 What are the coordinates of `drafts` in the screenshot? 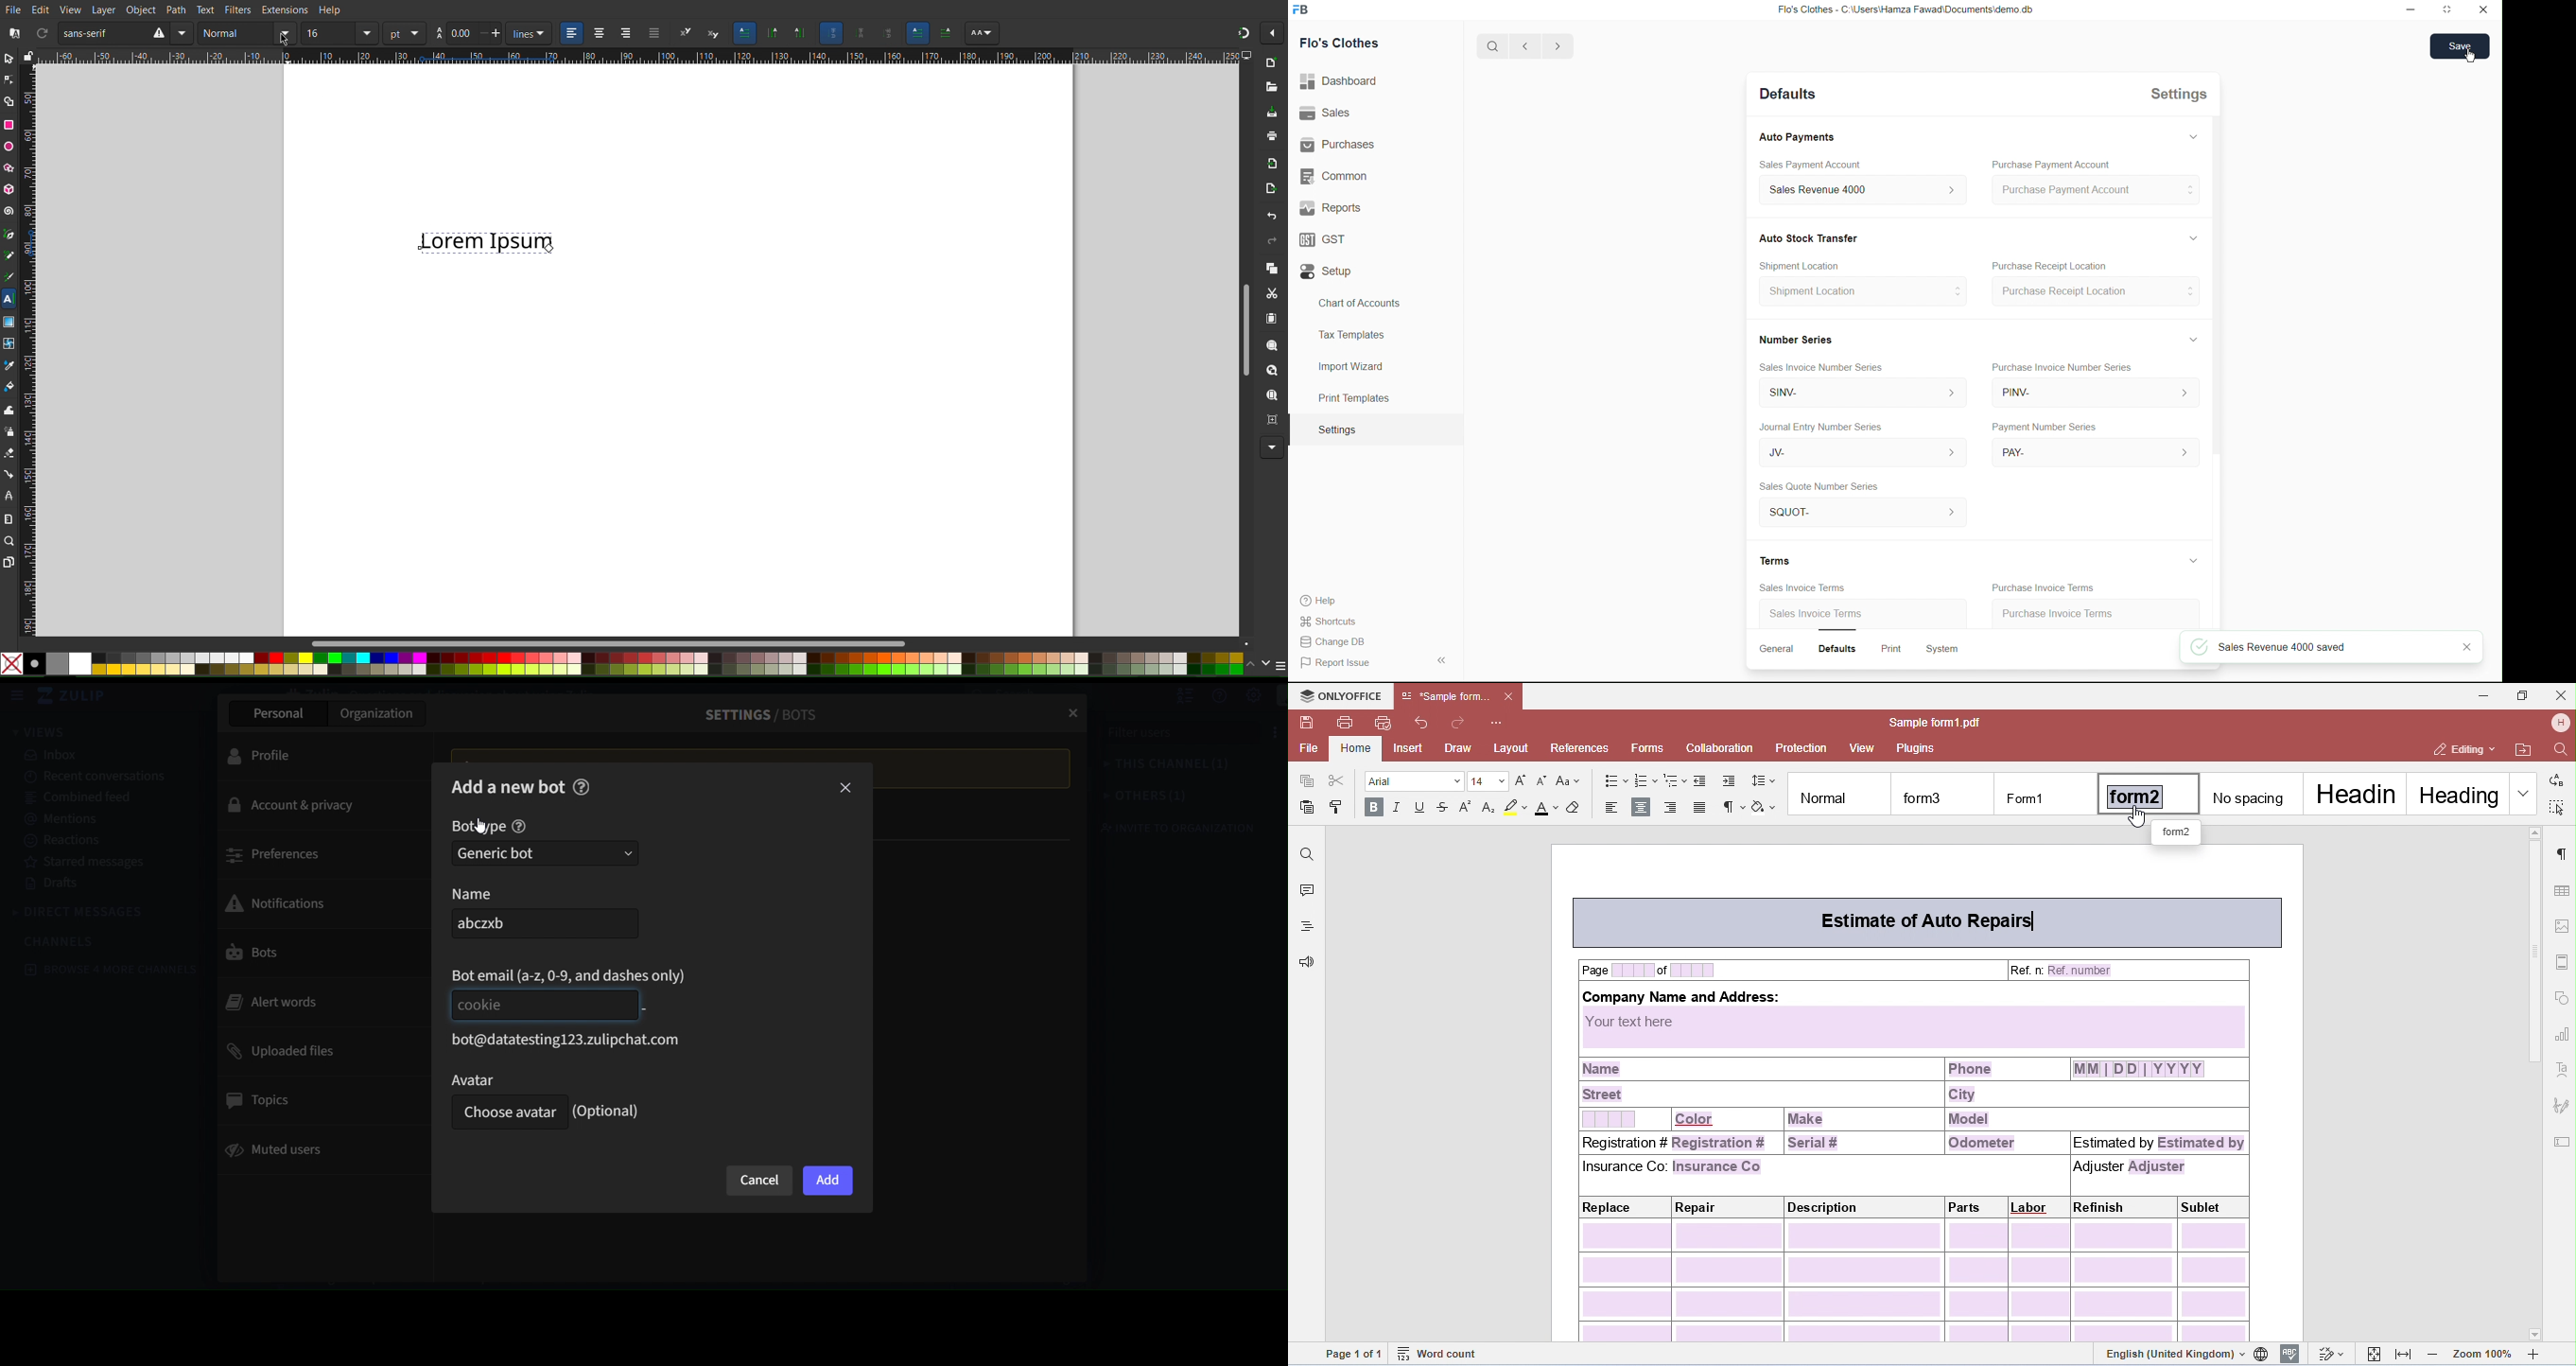 It's located at (102, 884).